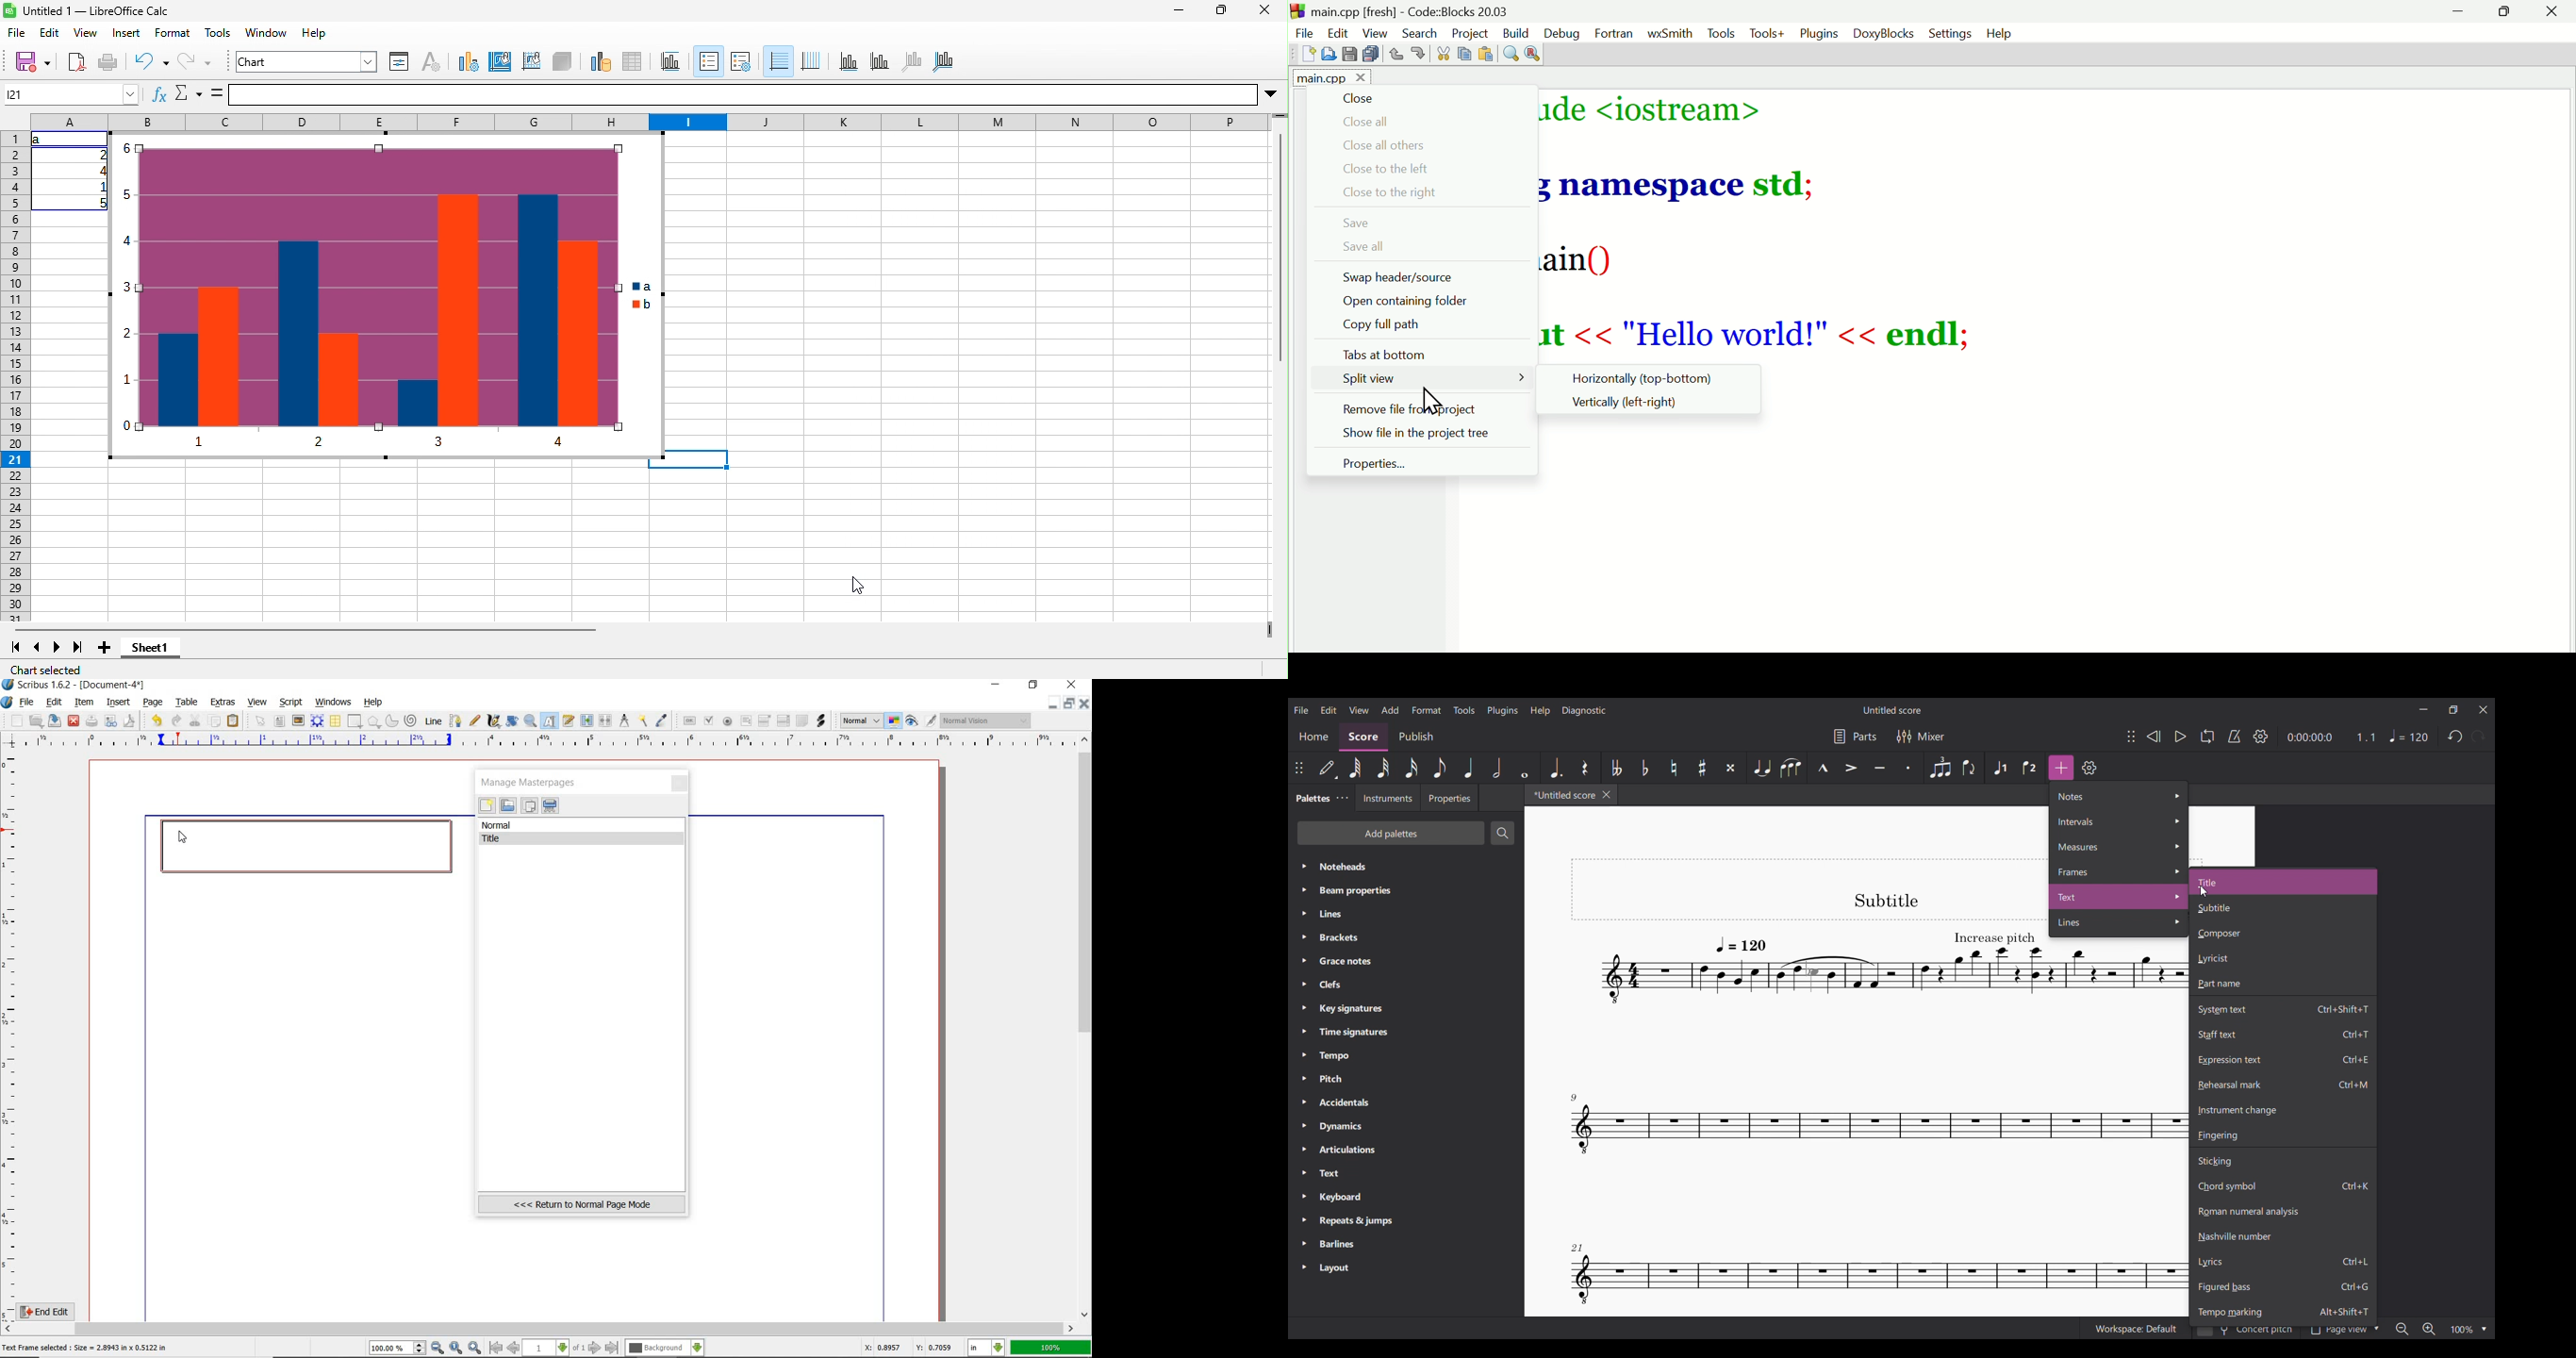 This screenshot has height=1372, width=2576. Describe the element at coordinates (1387, 798) in the screenshot. I see `Instruments` at that location.